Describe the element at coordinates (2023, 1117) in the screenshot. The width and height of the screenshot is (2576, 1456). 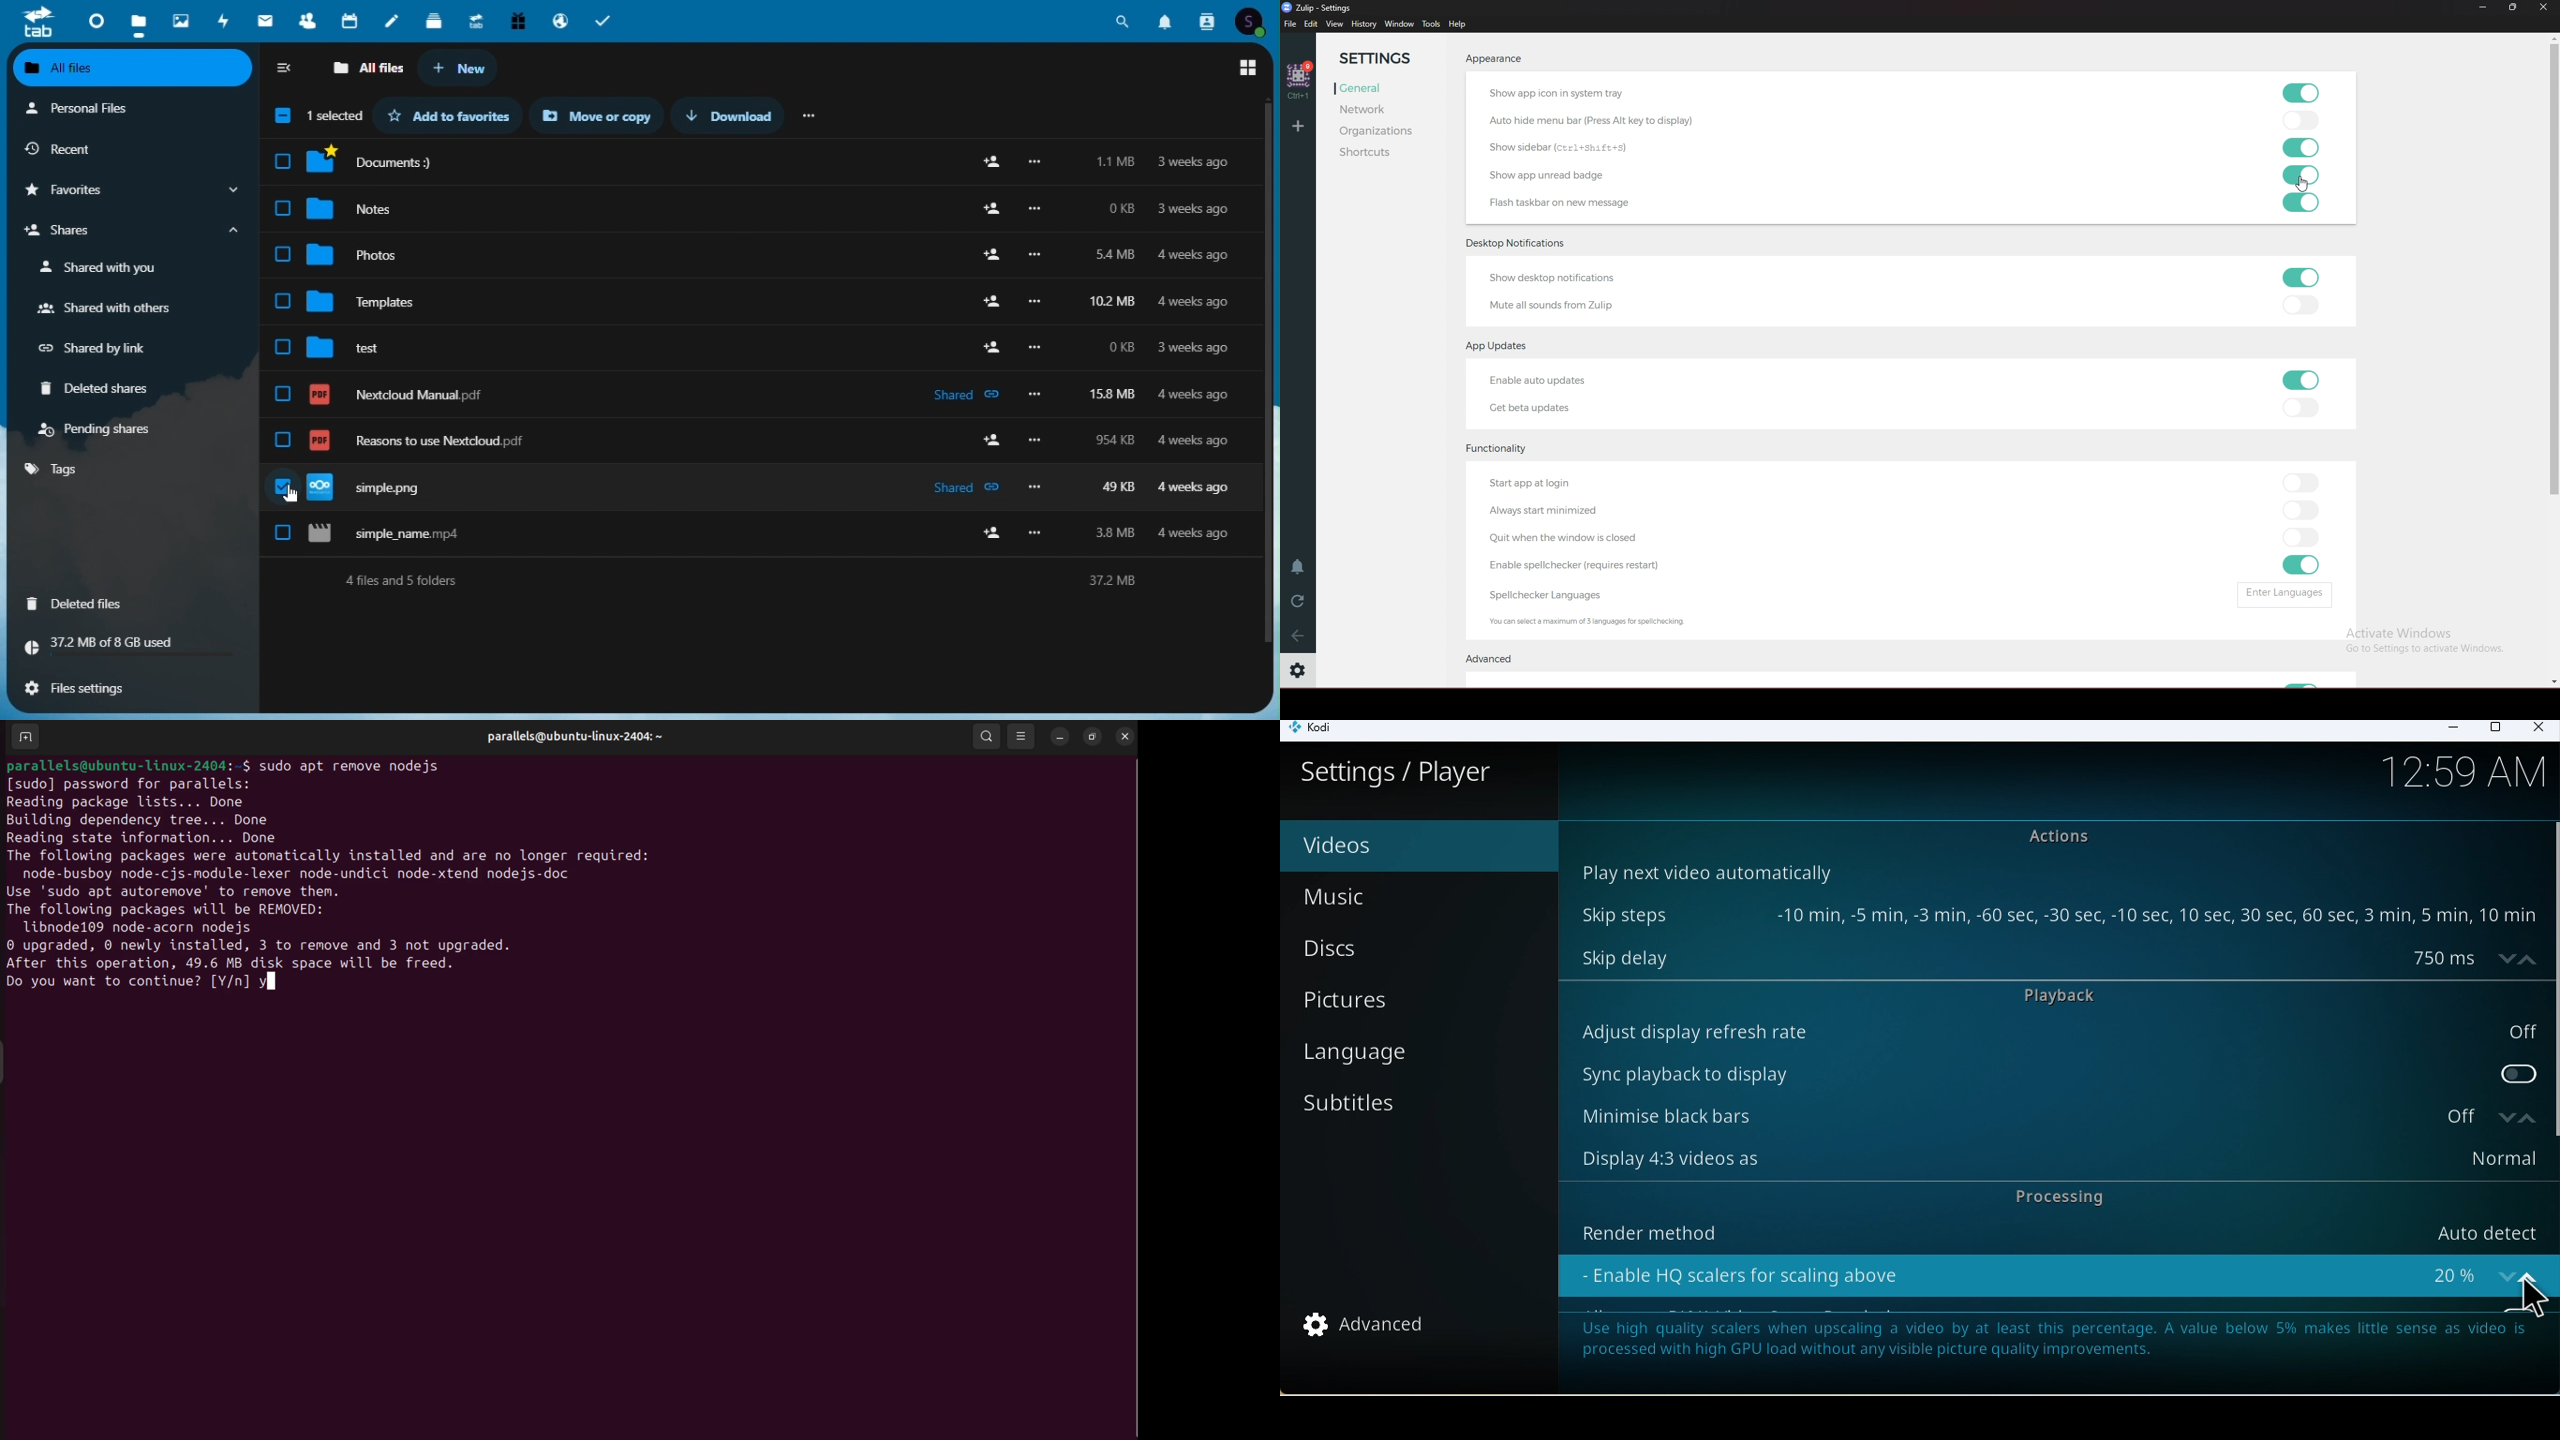
I see `Minimize black bars` at that location.